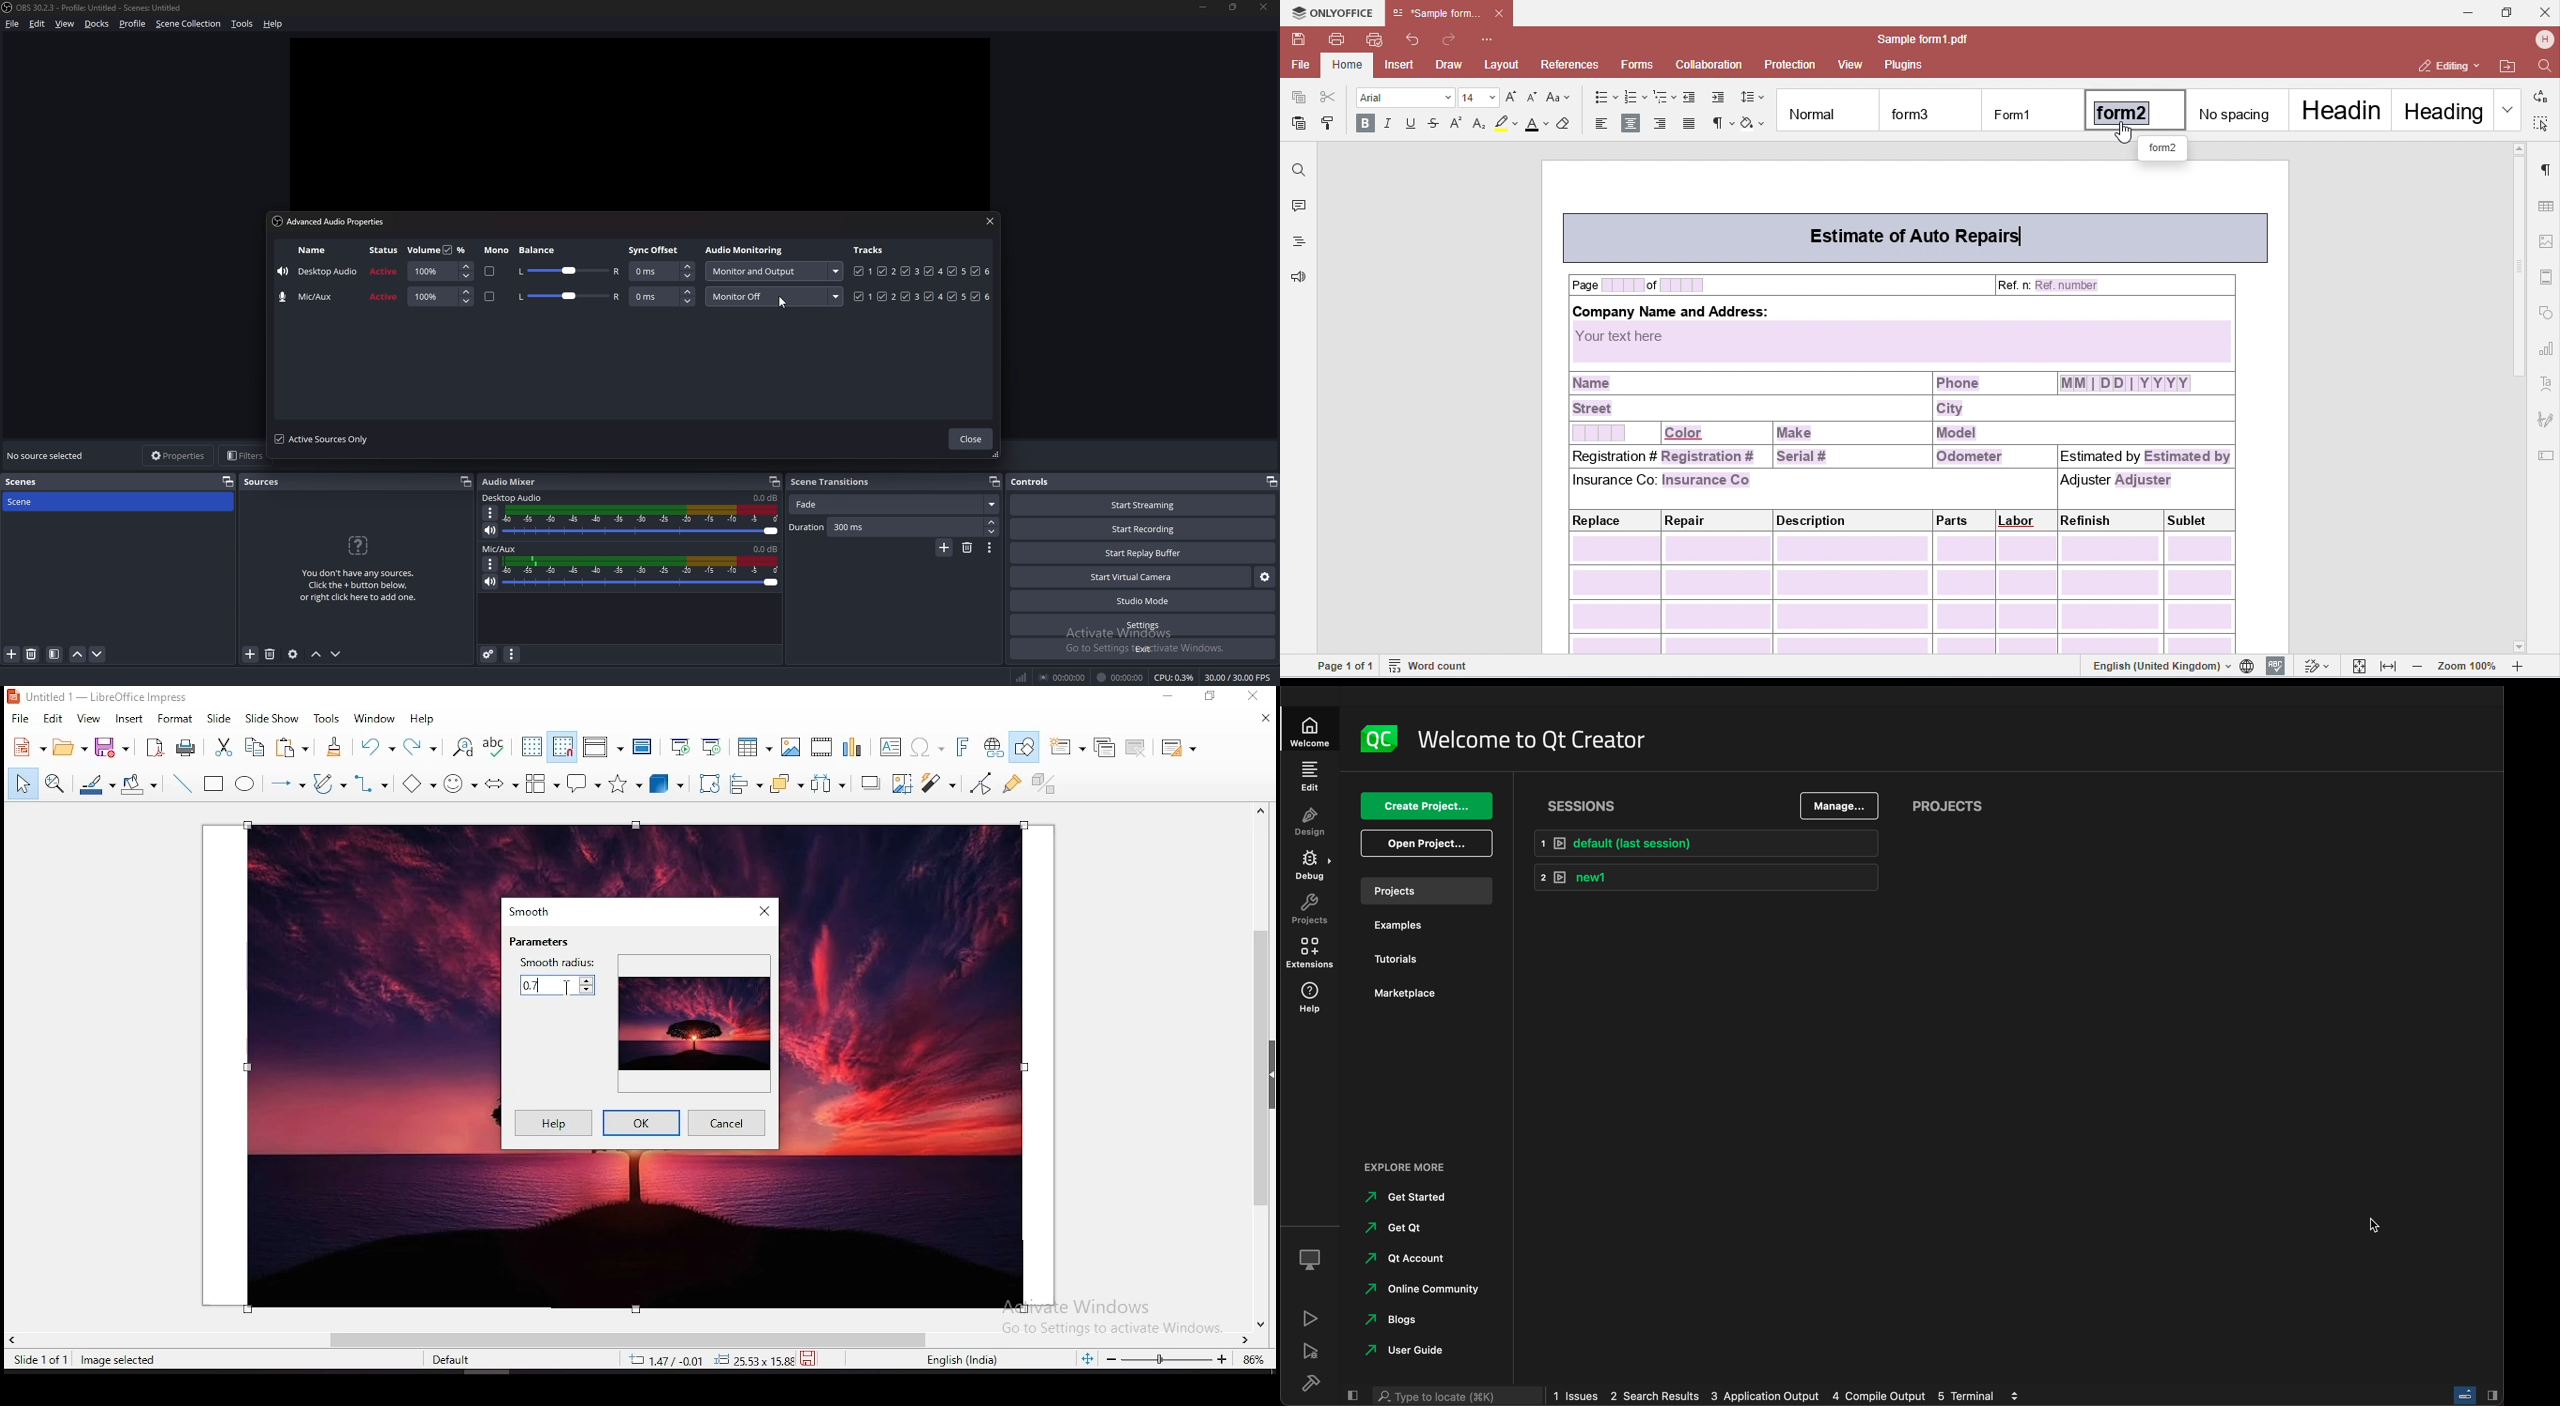  I want to click on minimize, so click(1172, 696).